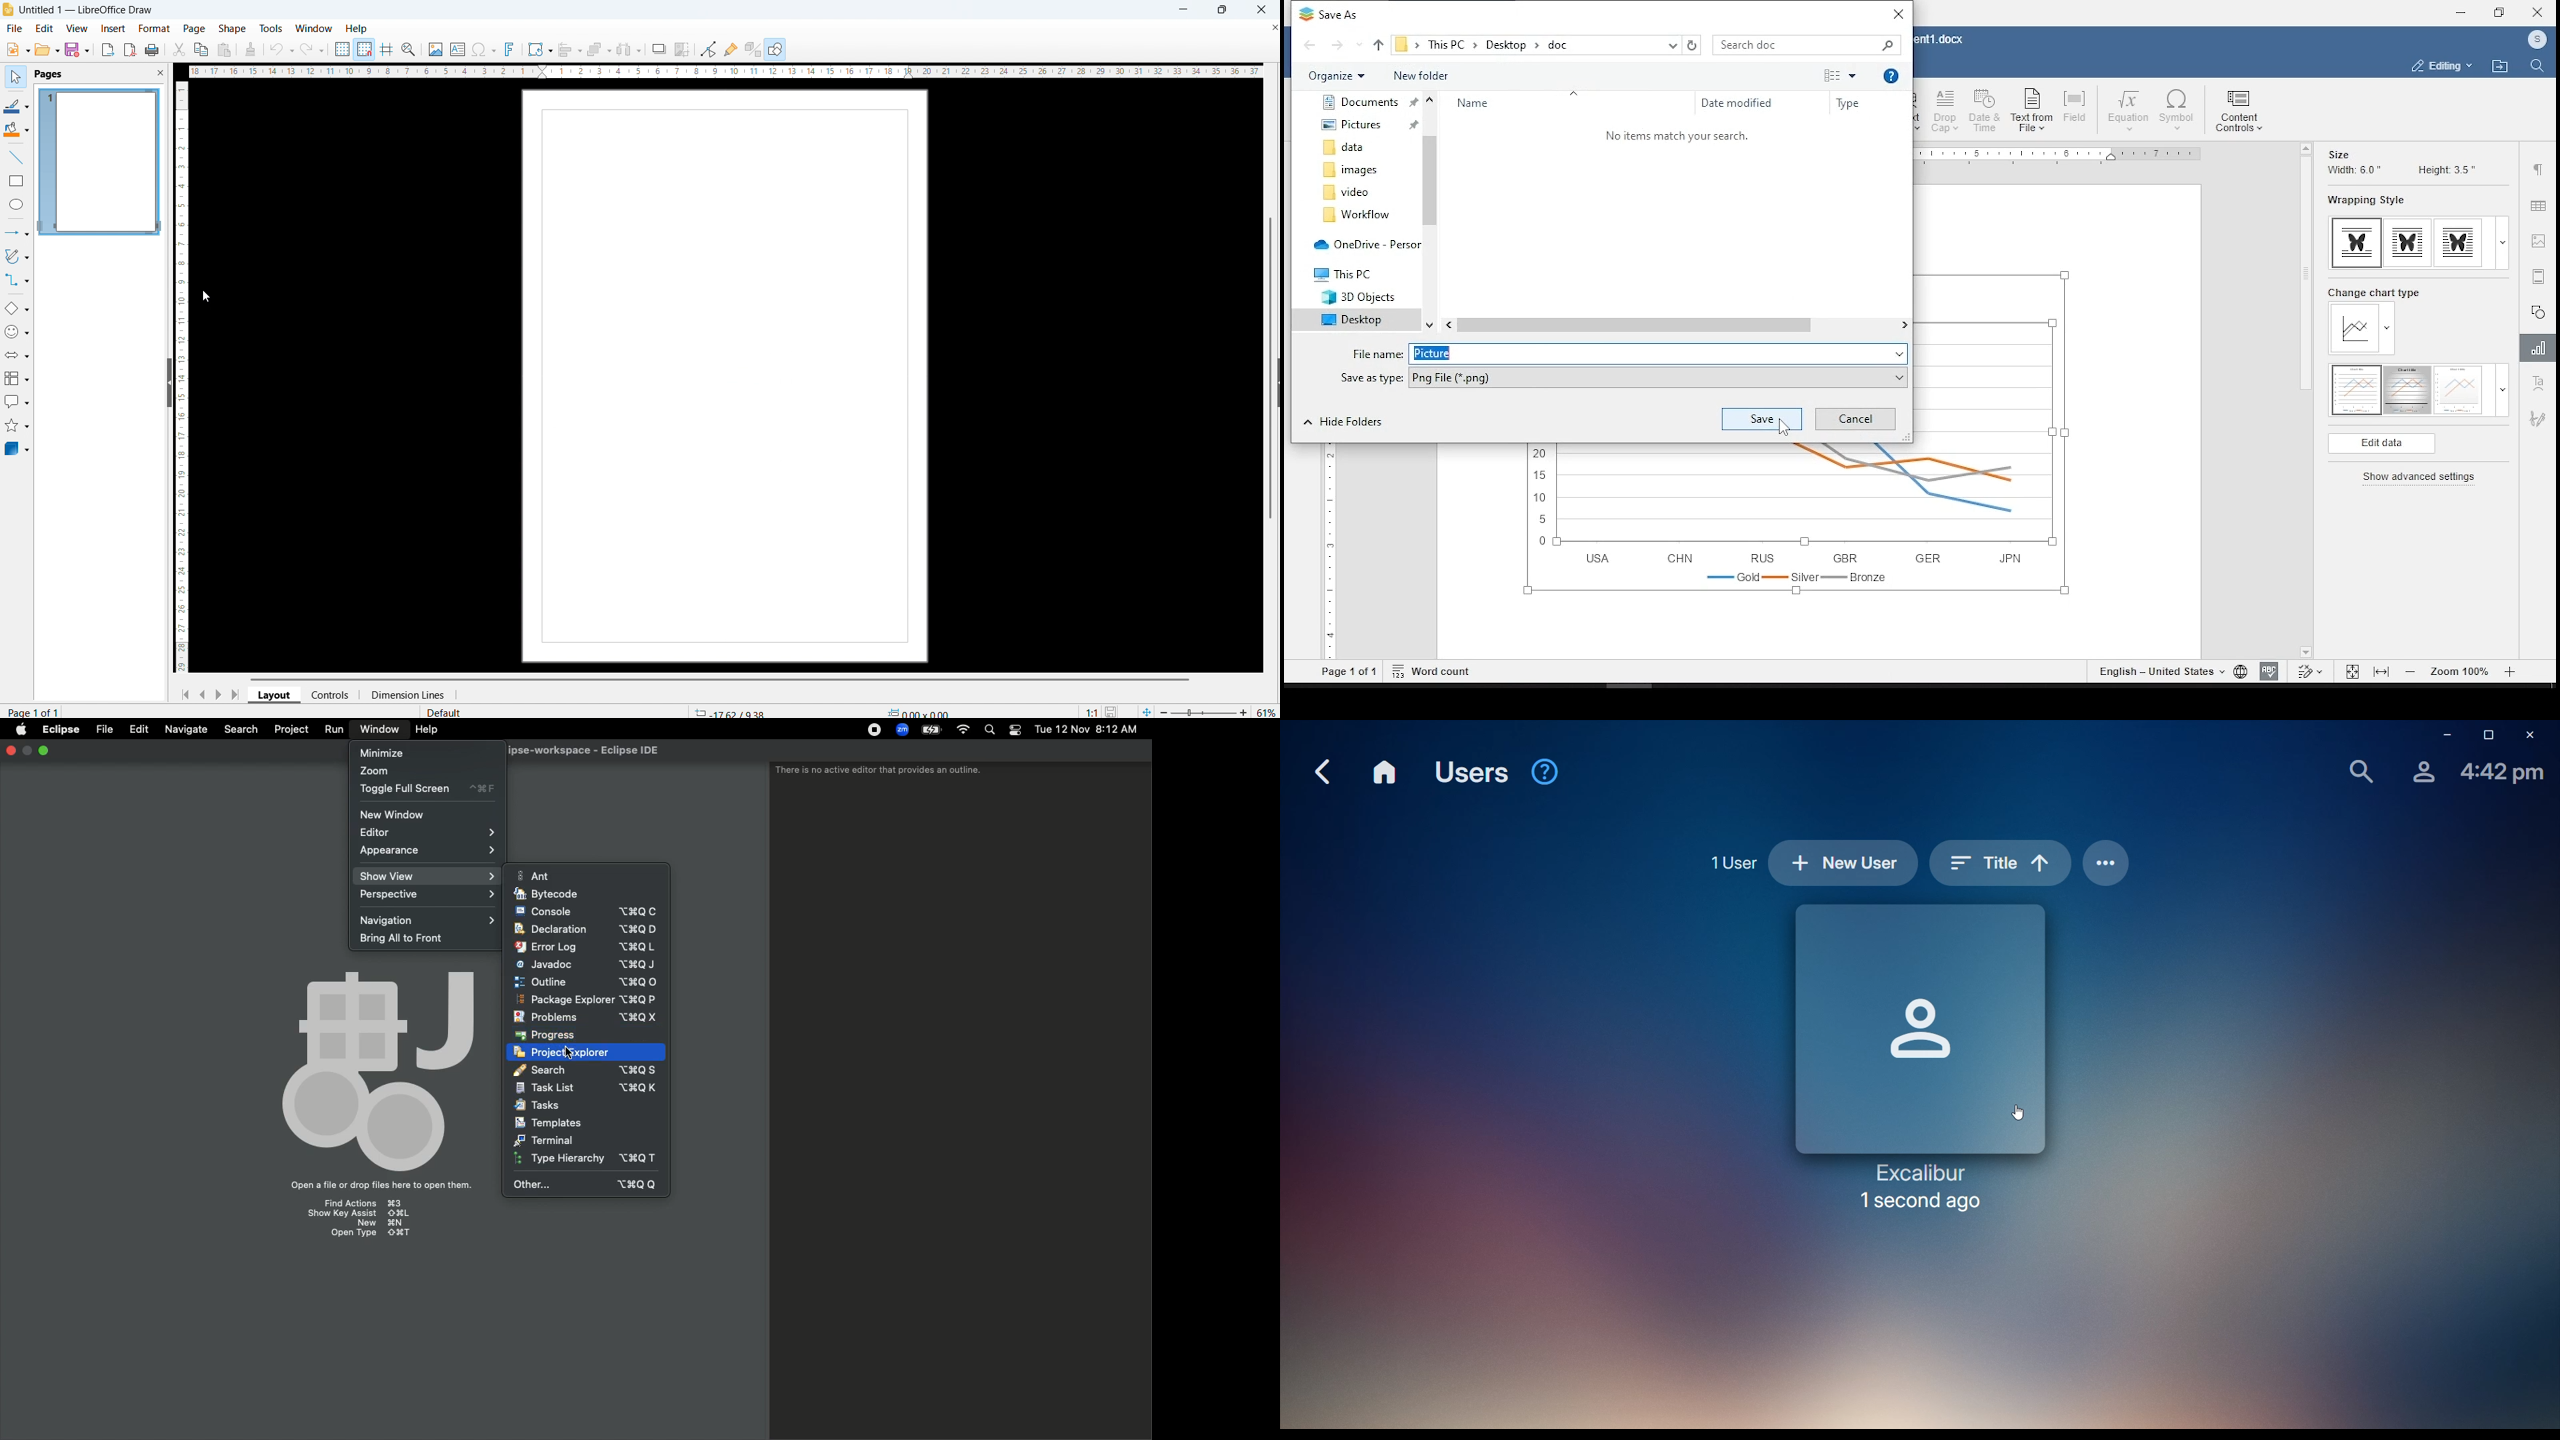  I want to click on documents, so click(1368, 101).